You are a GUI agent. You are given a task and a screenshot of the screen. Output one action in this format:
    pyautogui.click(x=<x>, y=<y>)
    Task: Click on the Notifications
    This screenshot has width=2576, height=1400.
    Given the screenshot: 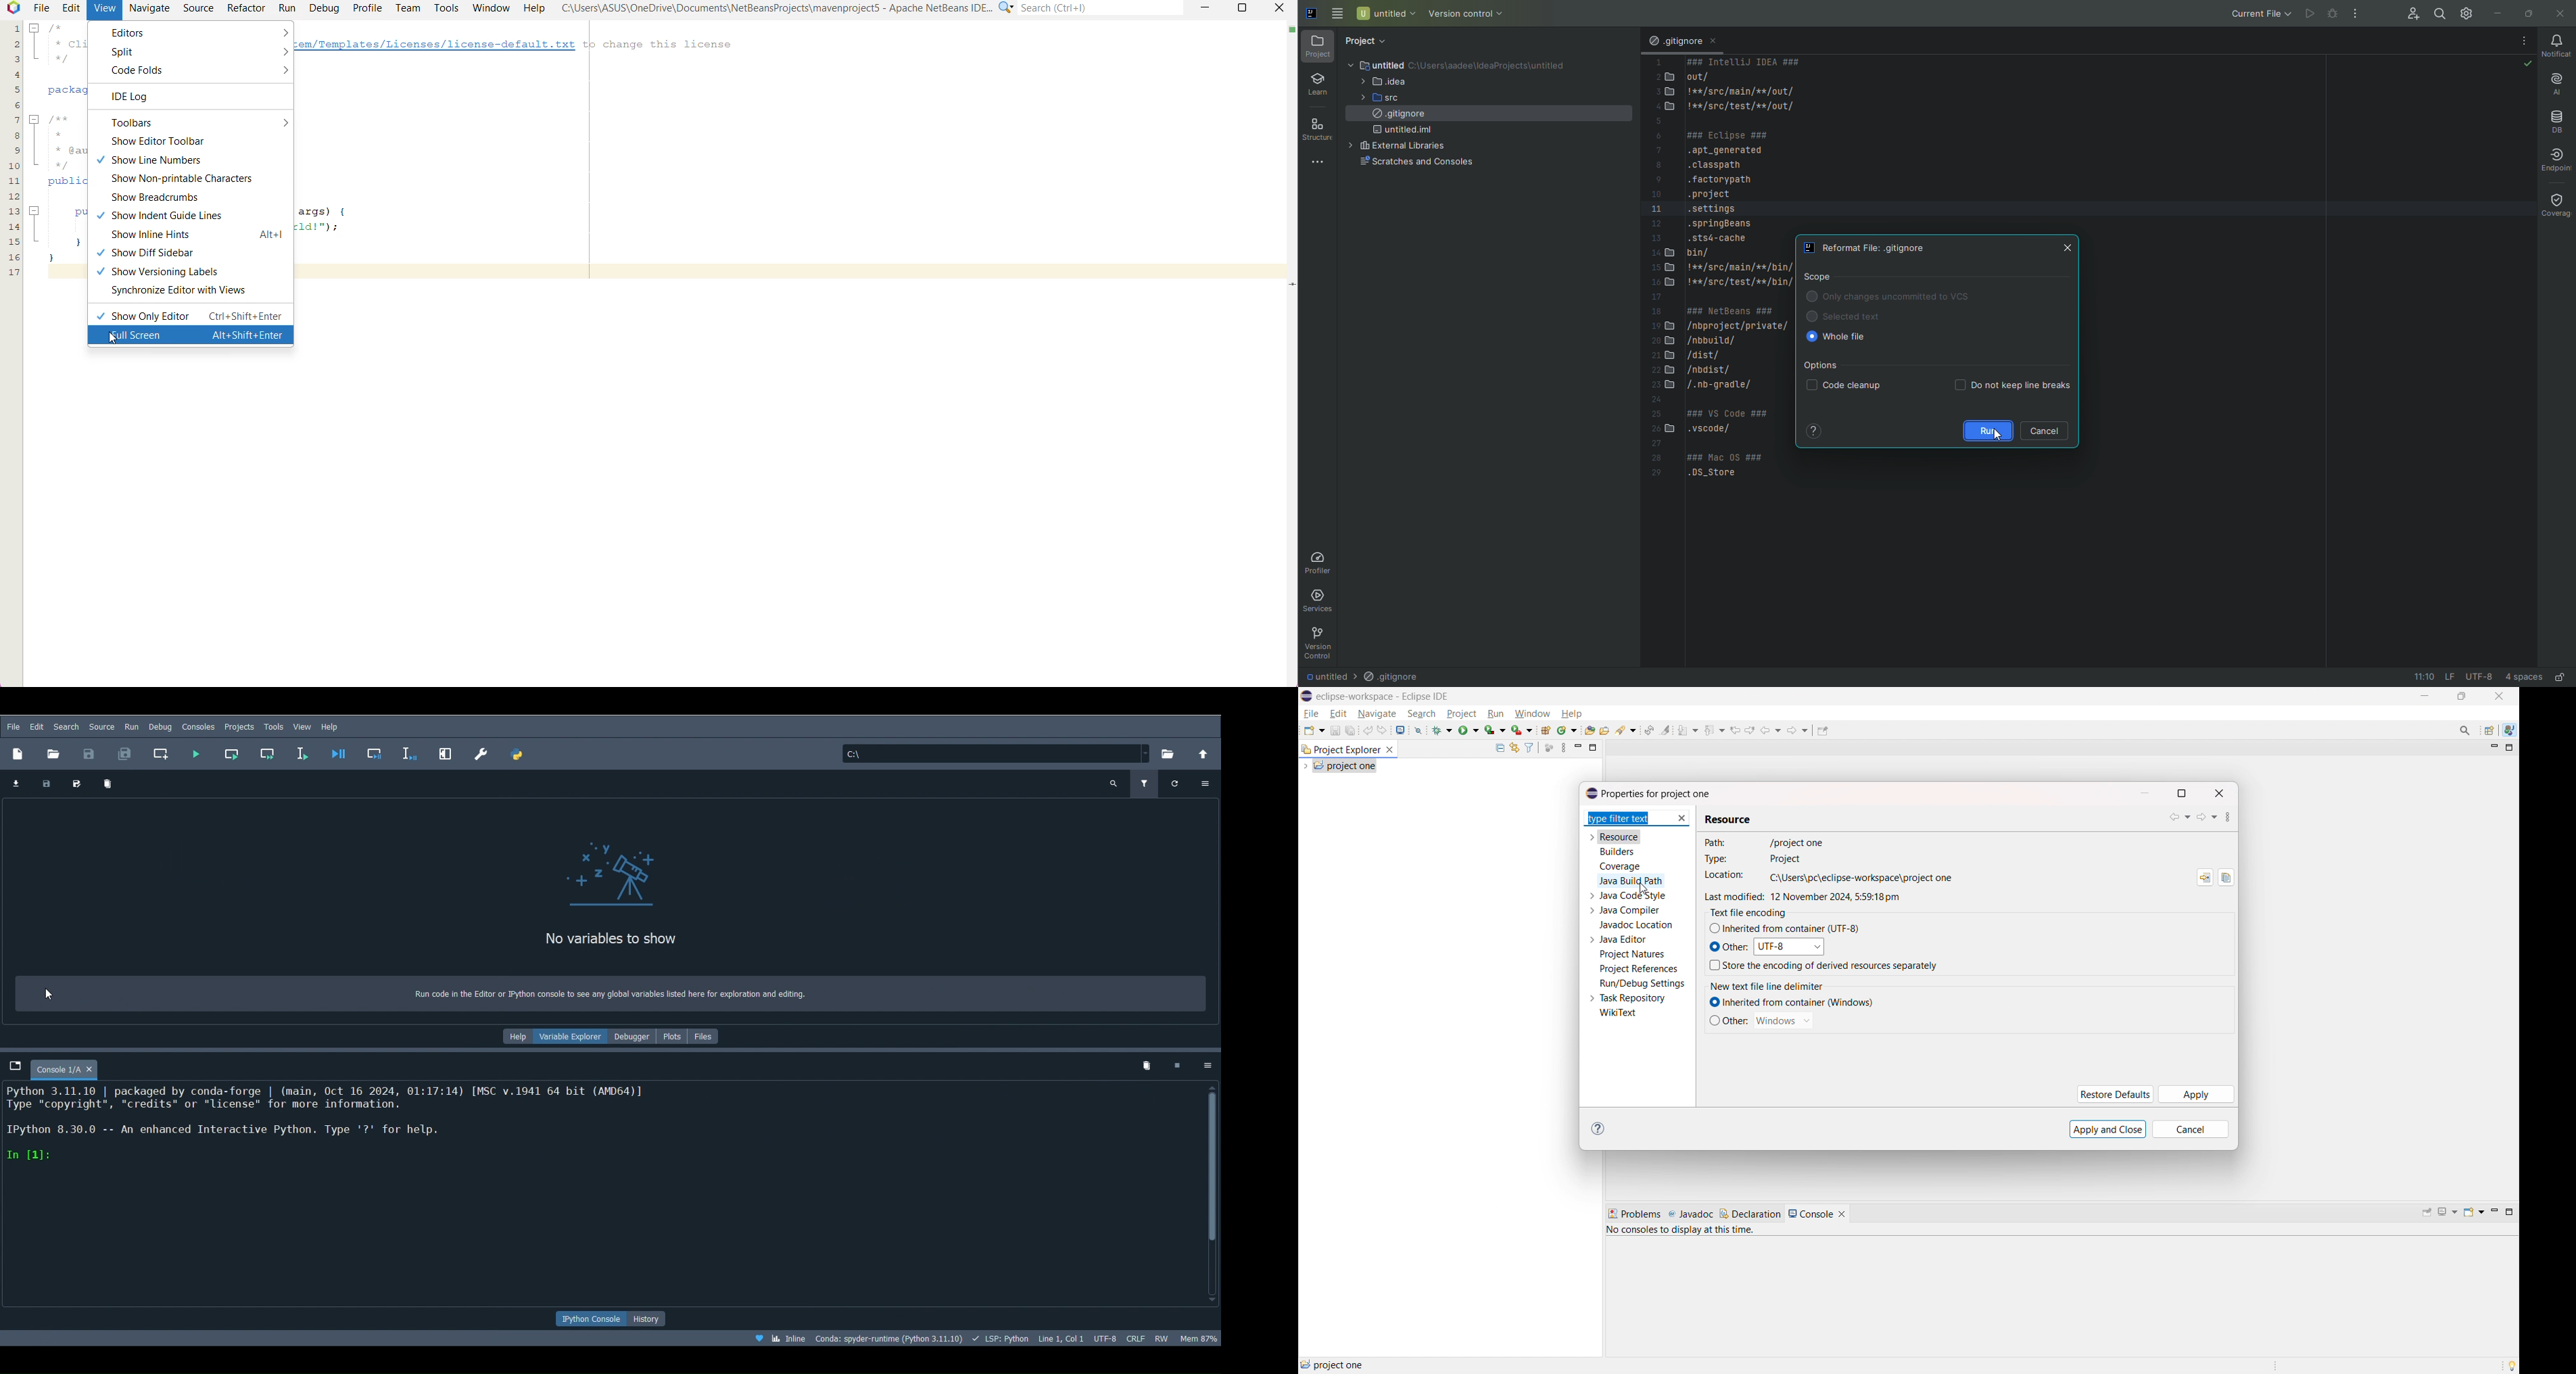 What is the action you would take?
    pyautogui.click(x=2560, y=47)
    